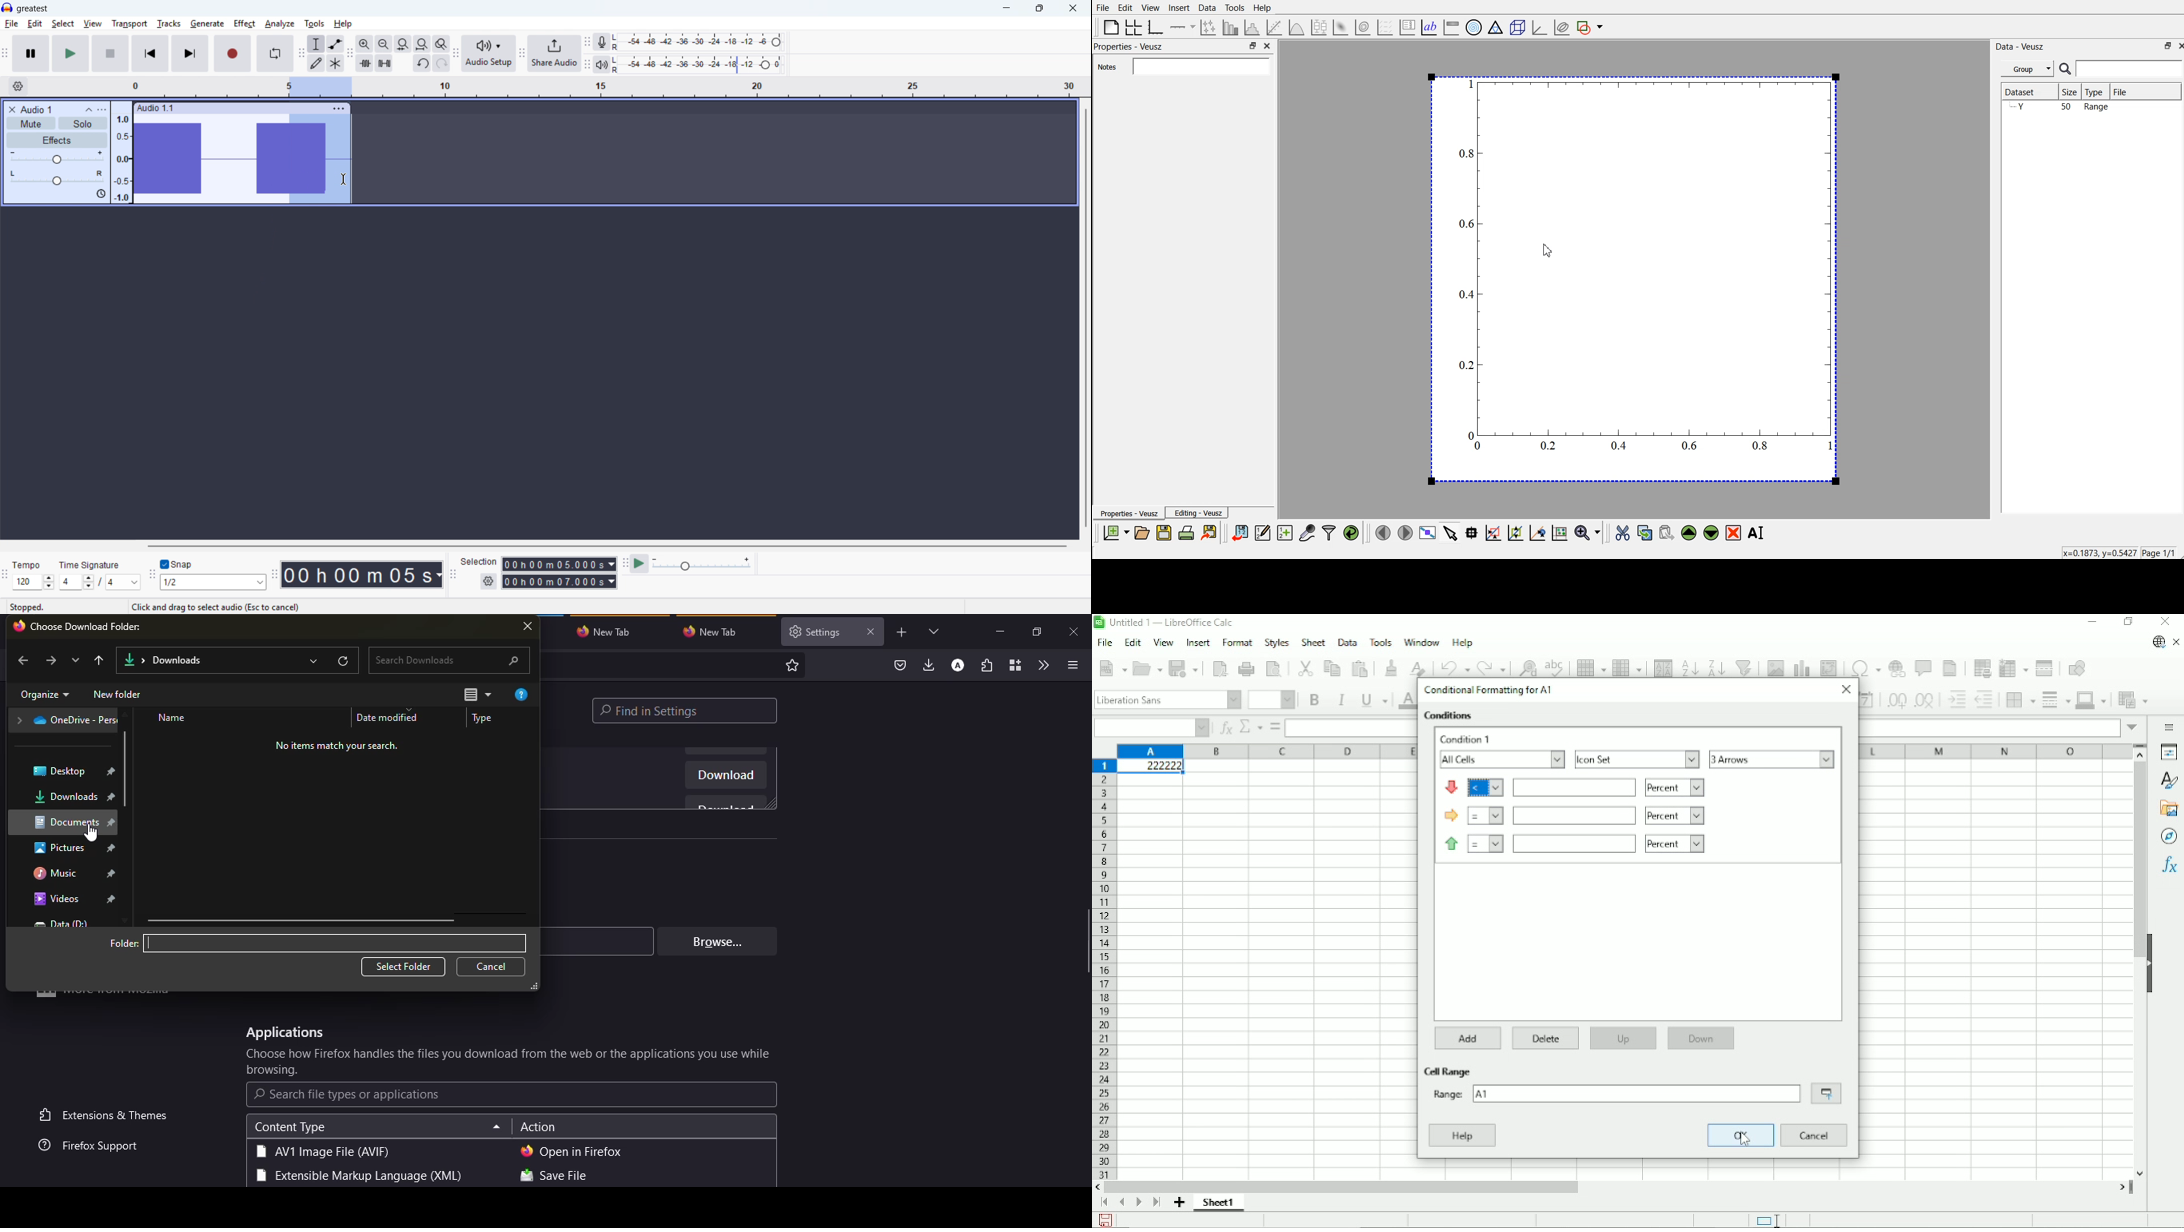 The image size is (2184, 1232). I want to click on undo, so click(1456, 668).